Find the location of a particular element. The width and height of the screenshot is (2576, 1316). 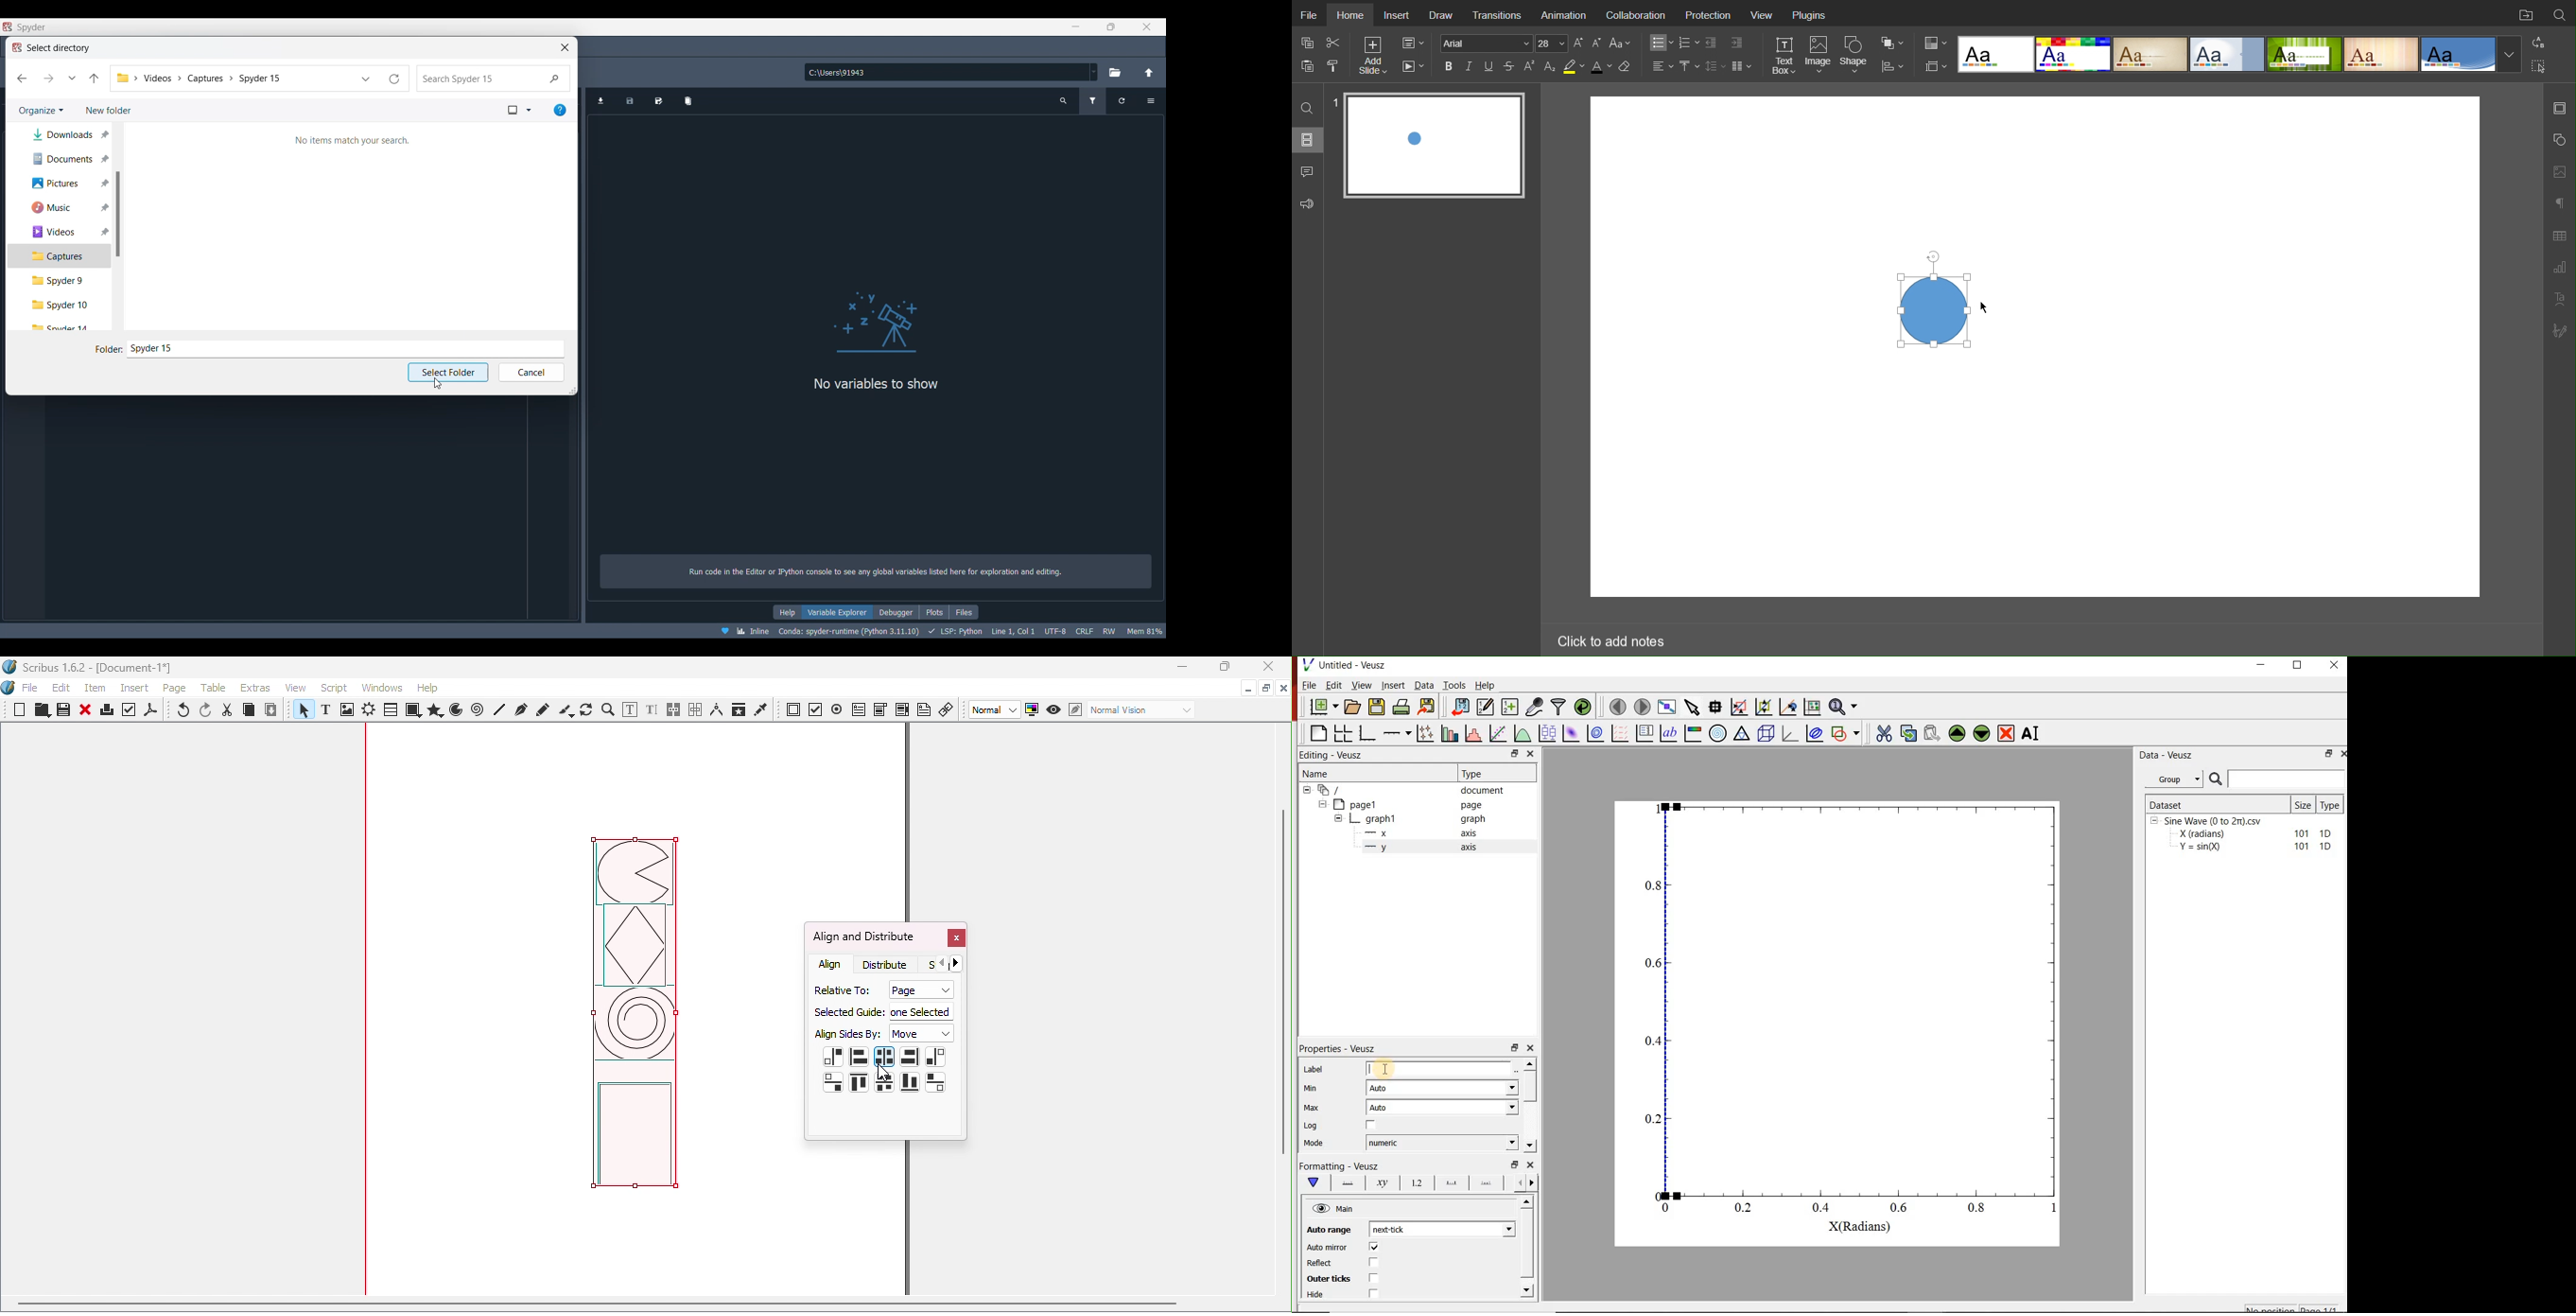

Erase is located at coordinates (1627, 67).